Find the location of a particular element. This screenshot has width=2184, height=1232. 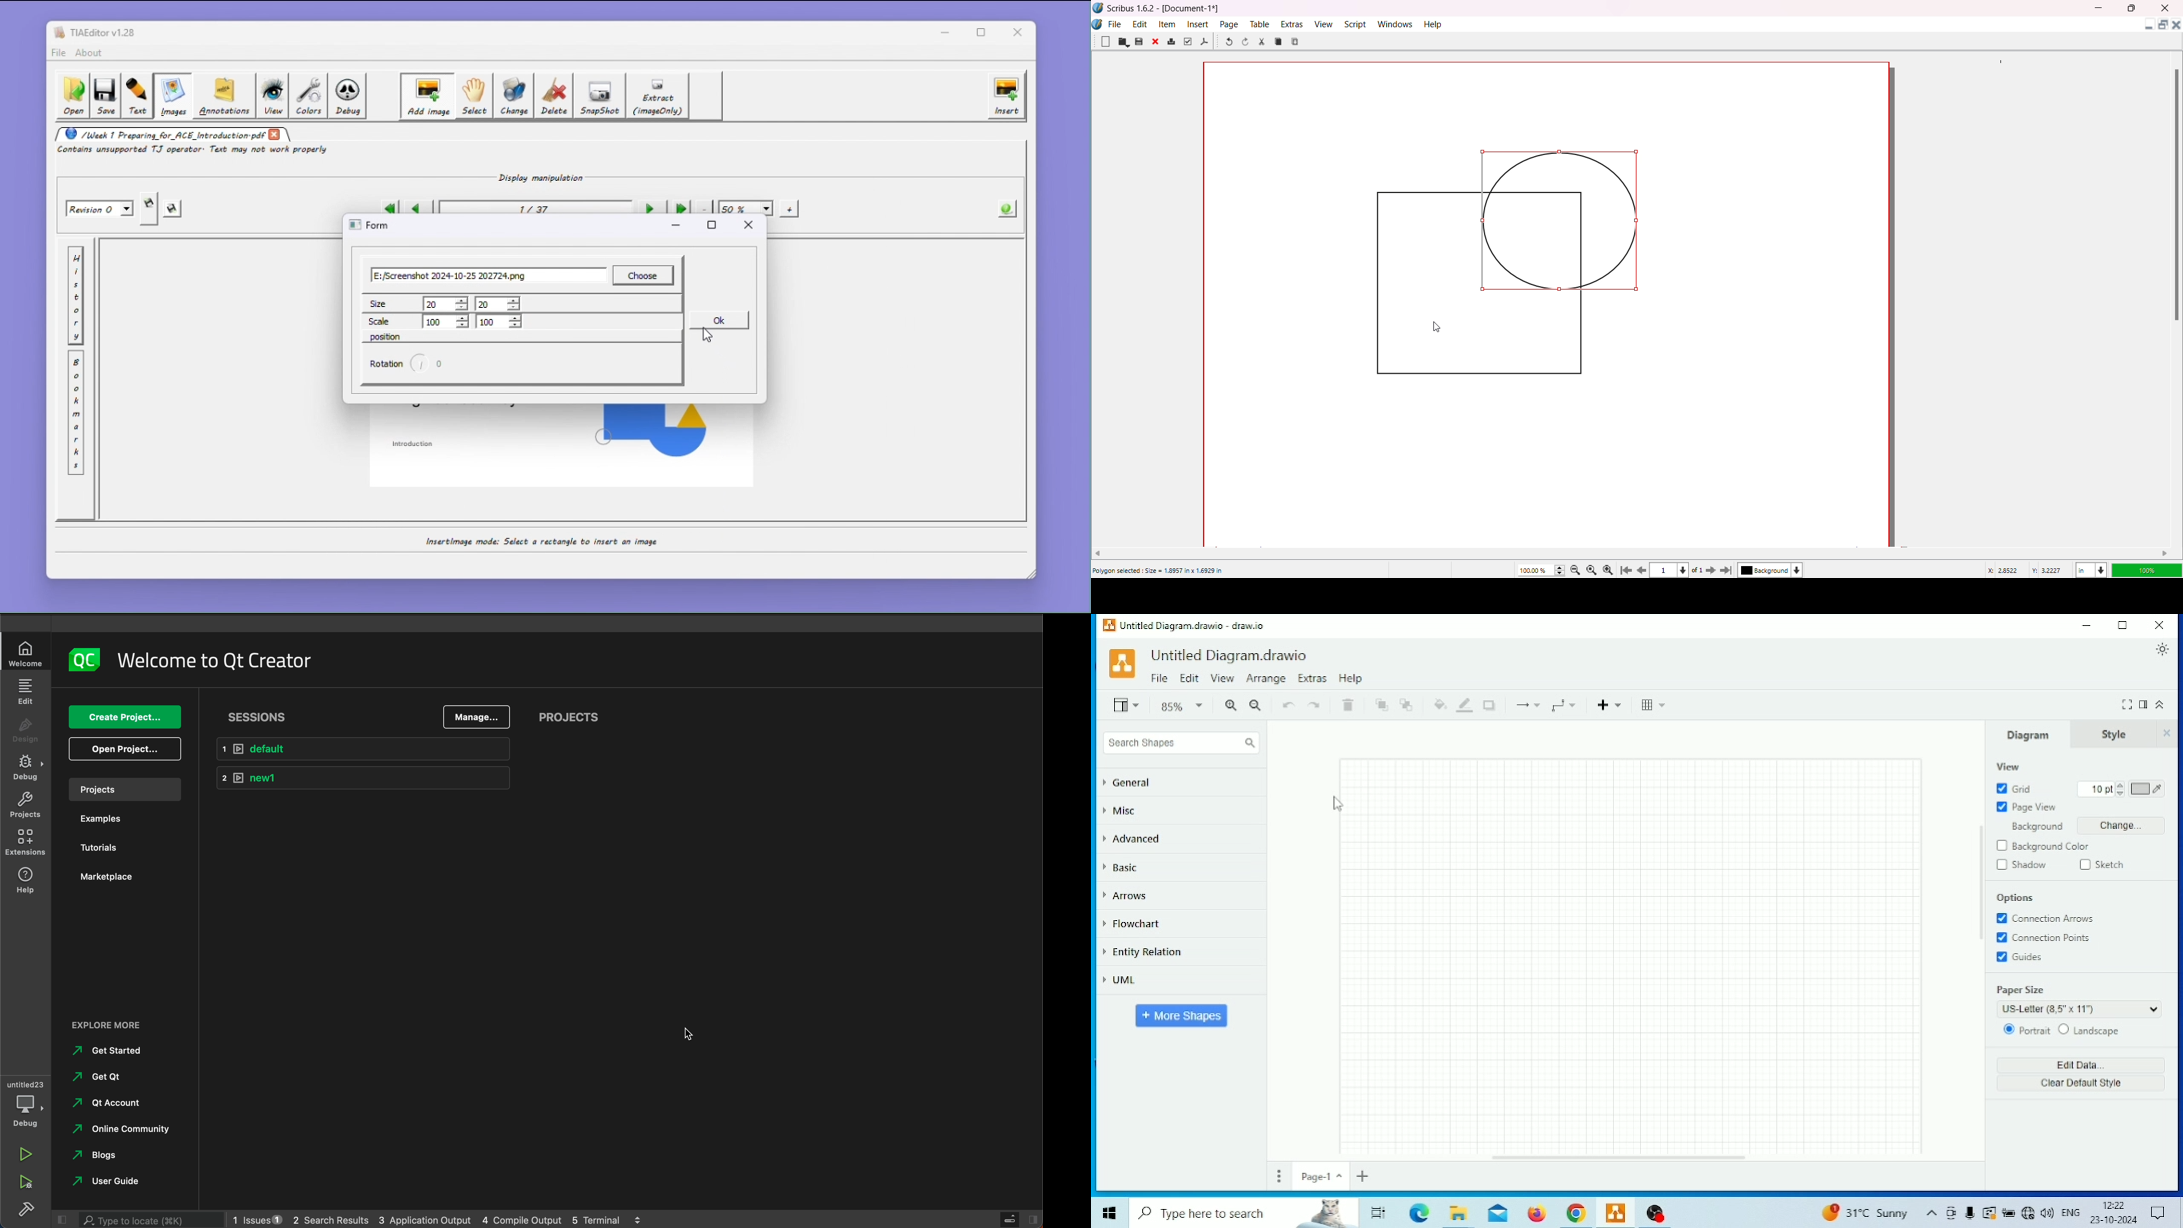

File Explorer is located at coordinates (1455, 1214).